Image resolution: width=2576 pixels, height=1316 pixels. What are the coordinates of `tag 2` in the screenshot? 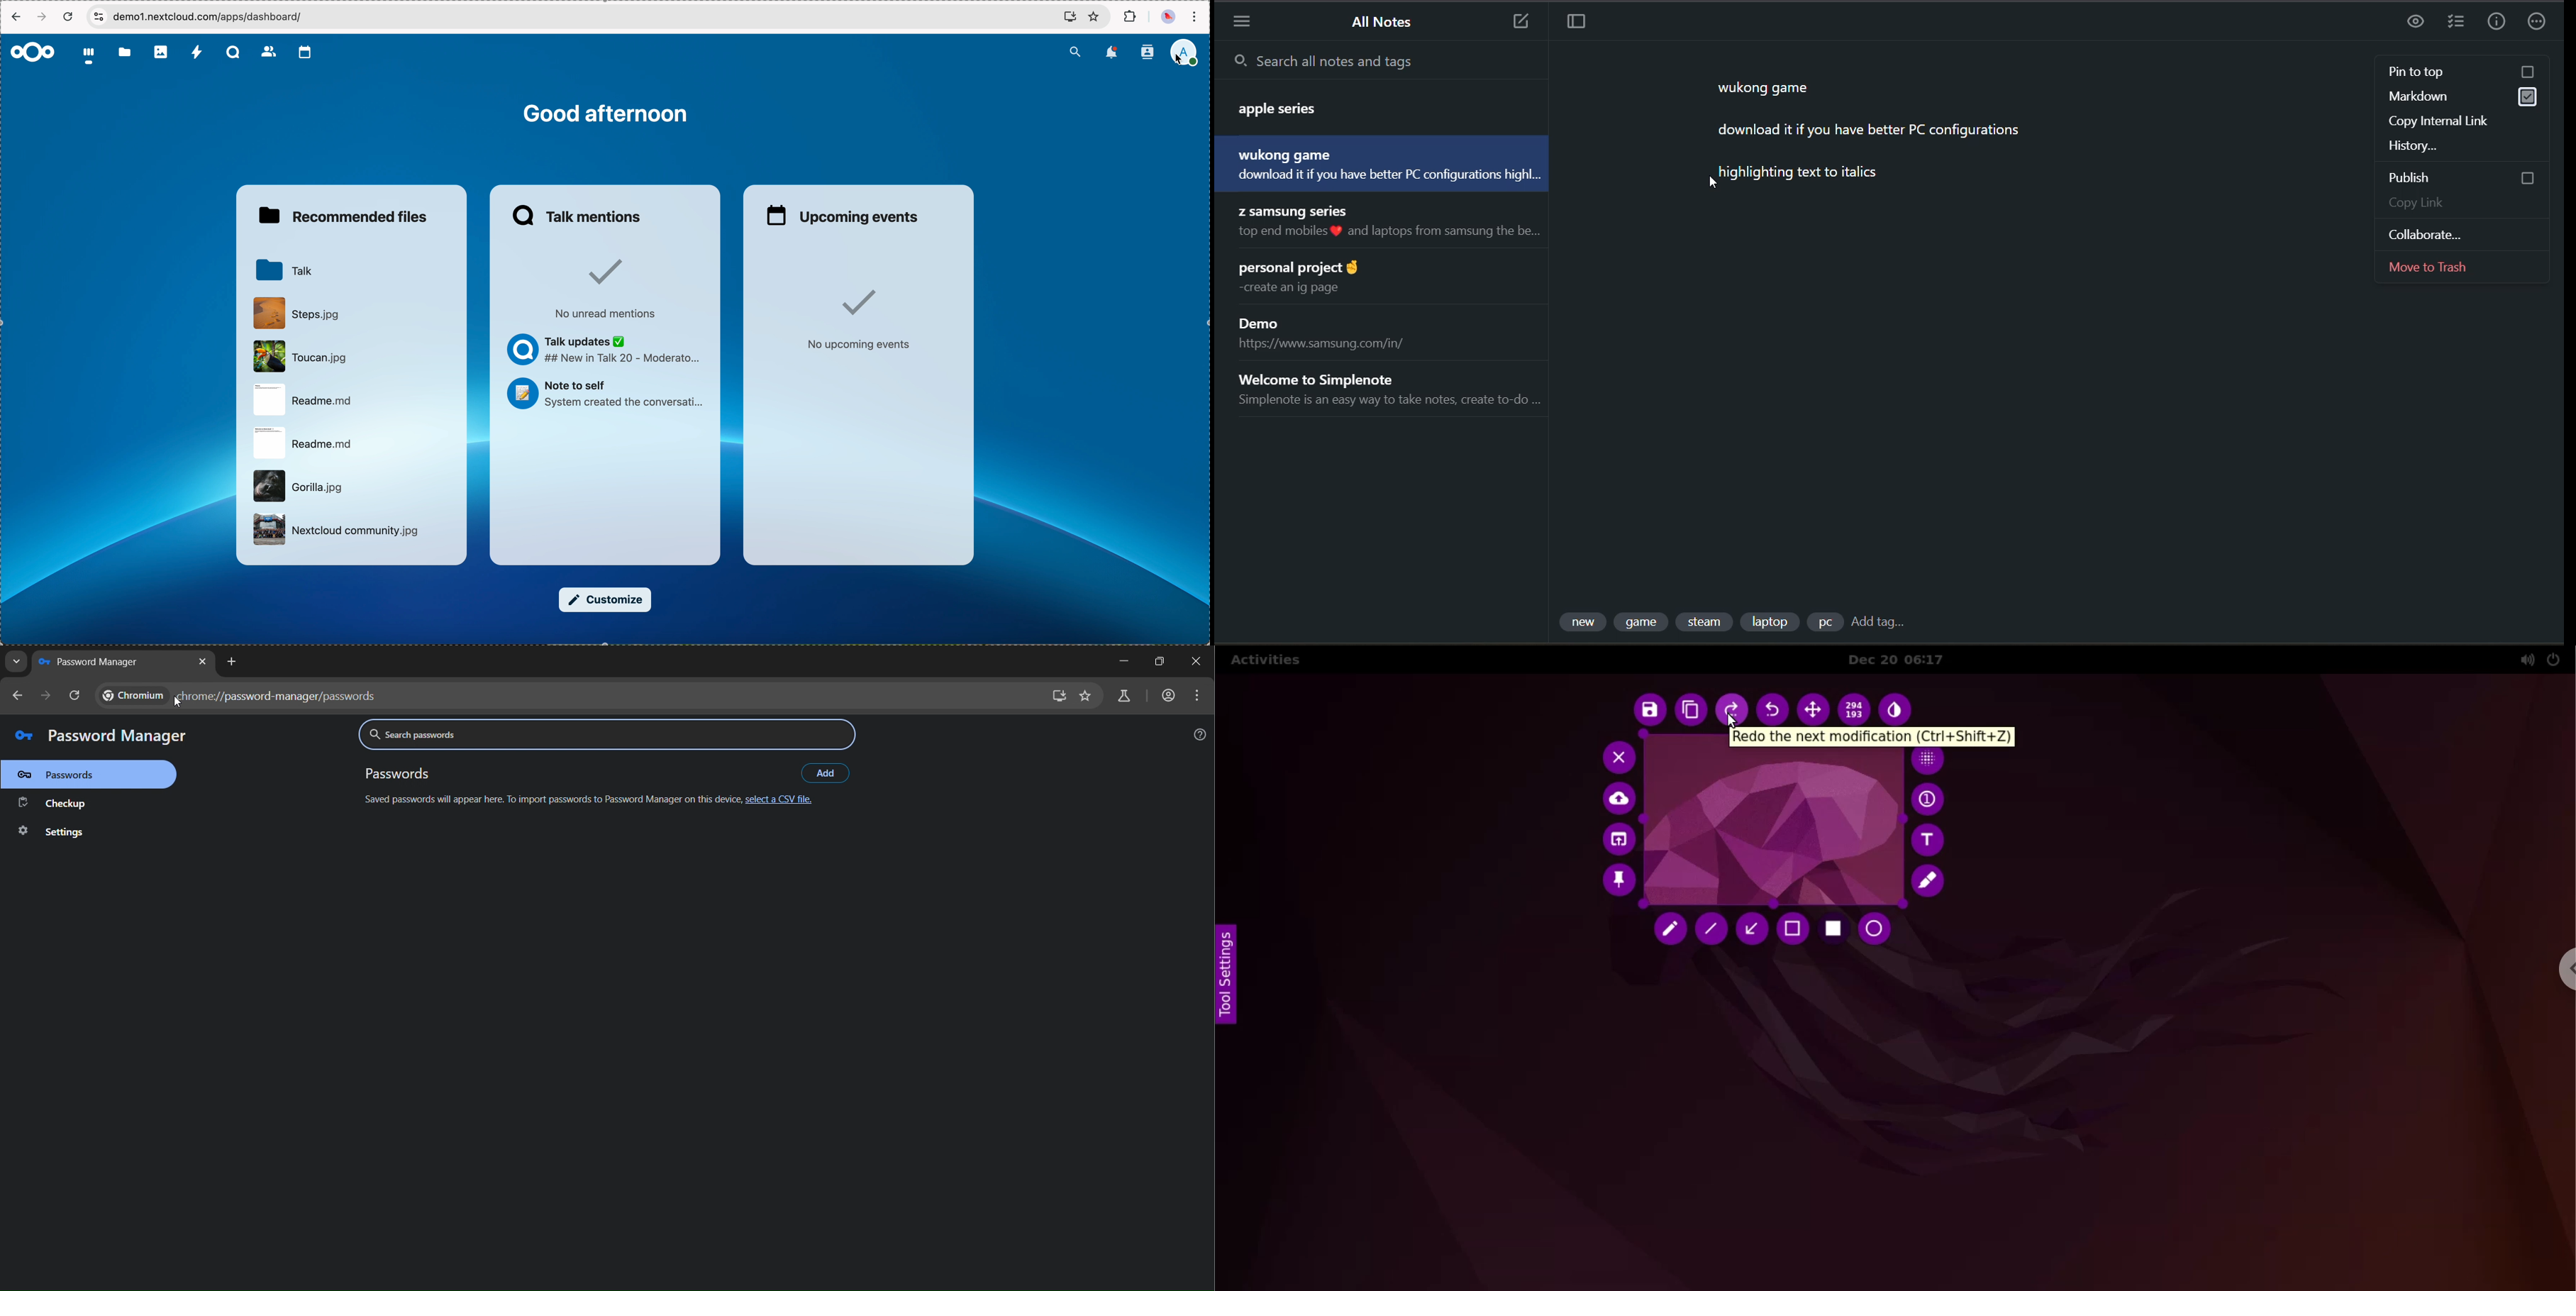 It's located at (1643, 622).